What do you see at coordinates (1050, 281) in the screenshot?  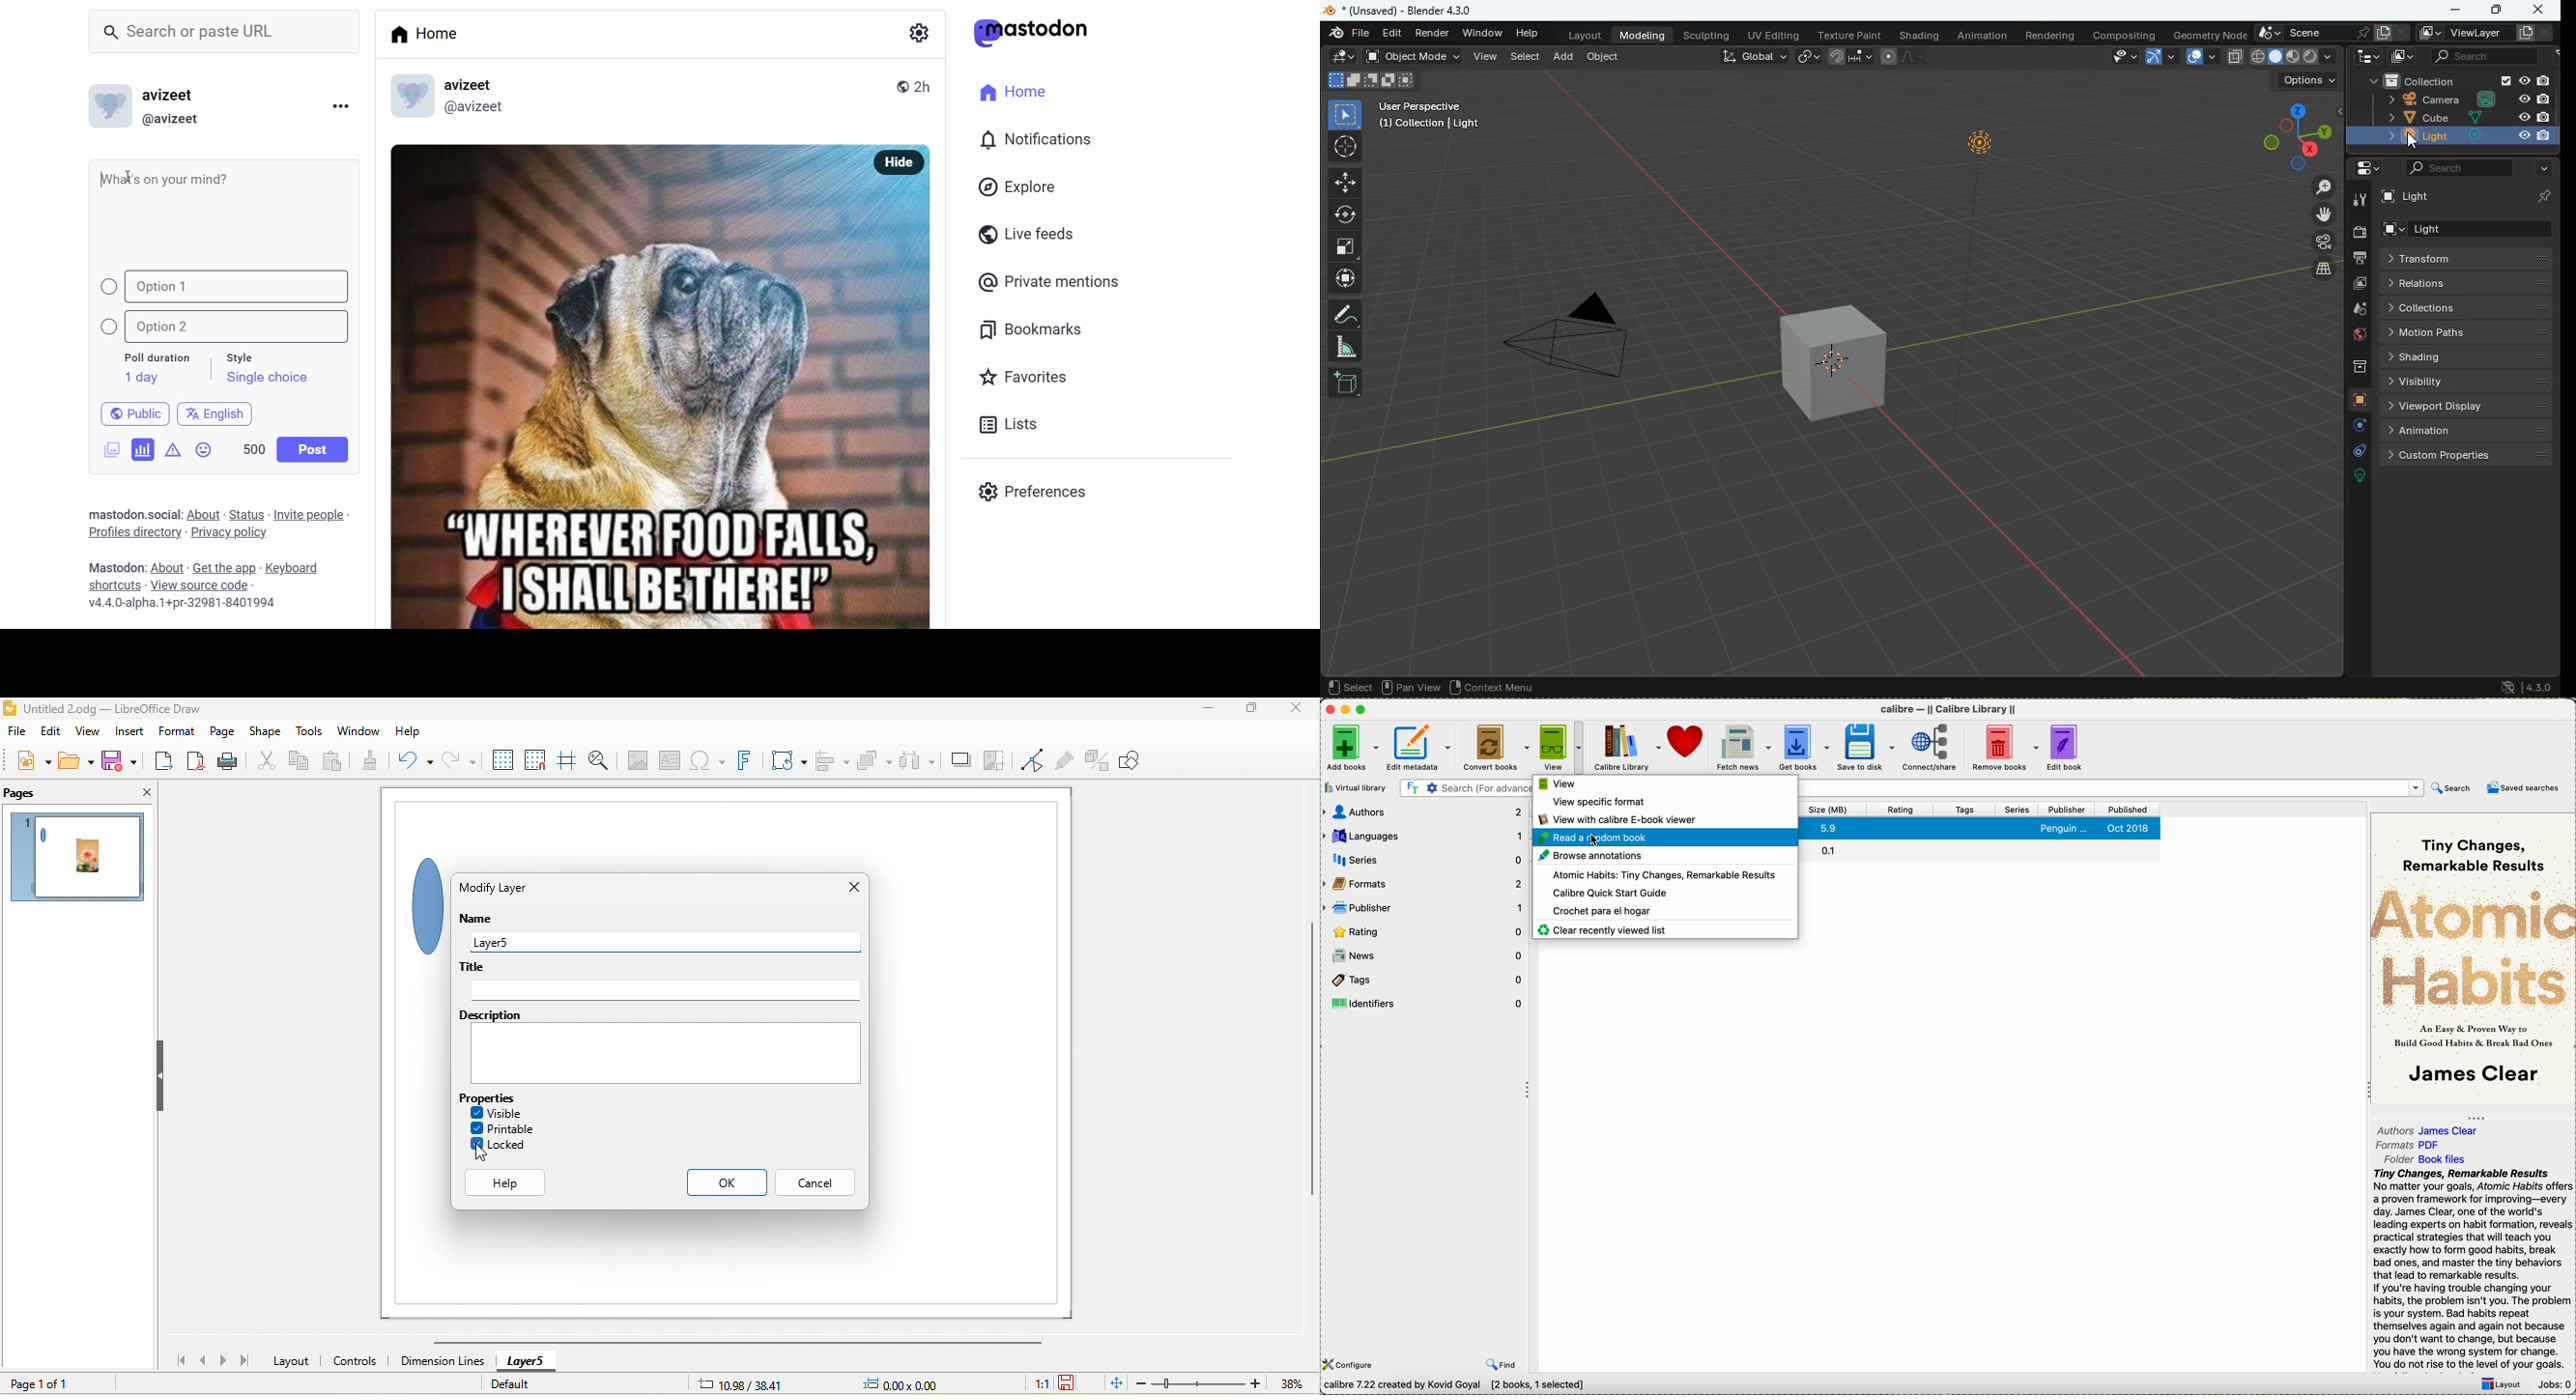 I see `private mention` at bounding box center [1050, 281].